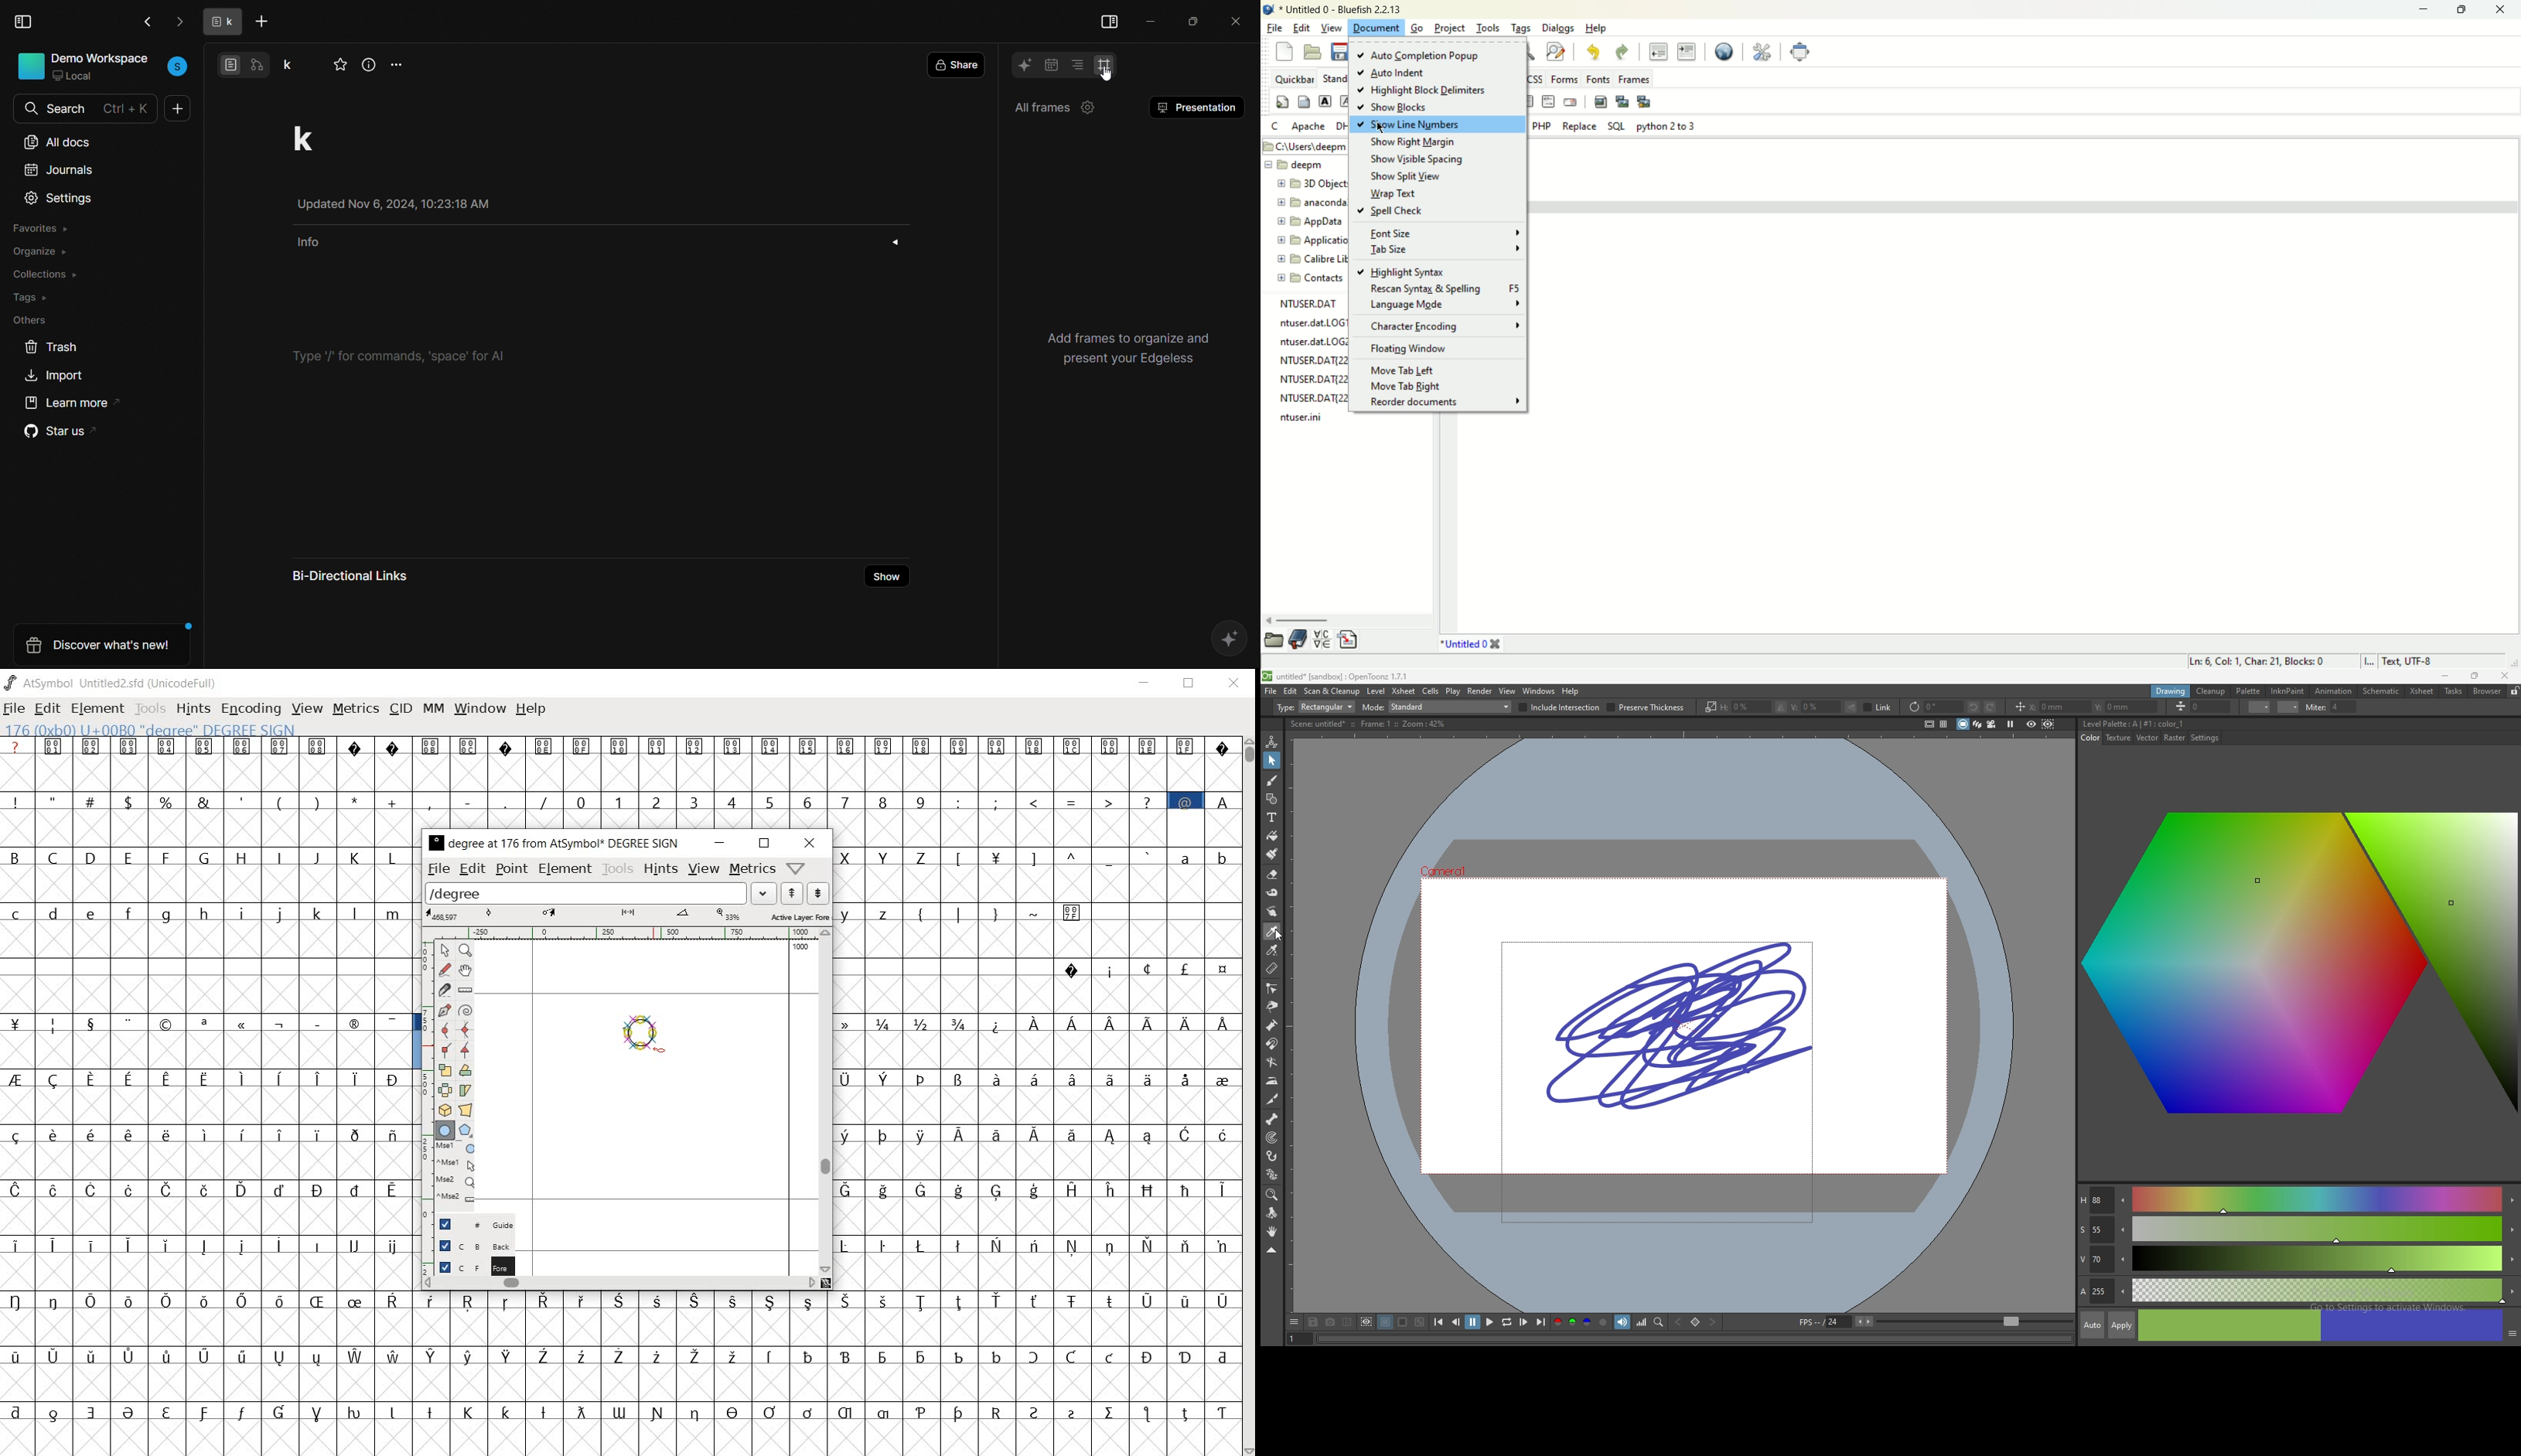 Image resolution: width=2548 pixels, height=1456 pixels. I want to click on anaconda, so click(1311, 202).